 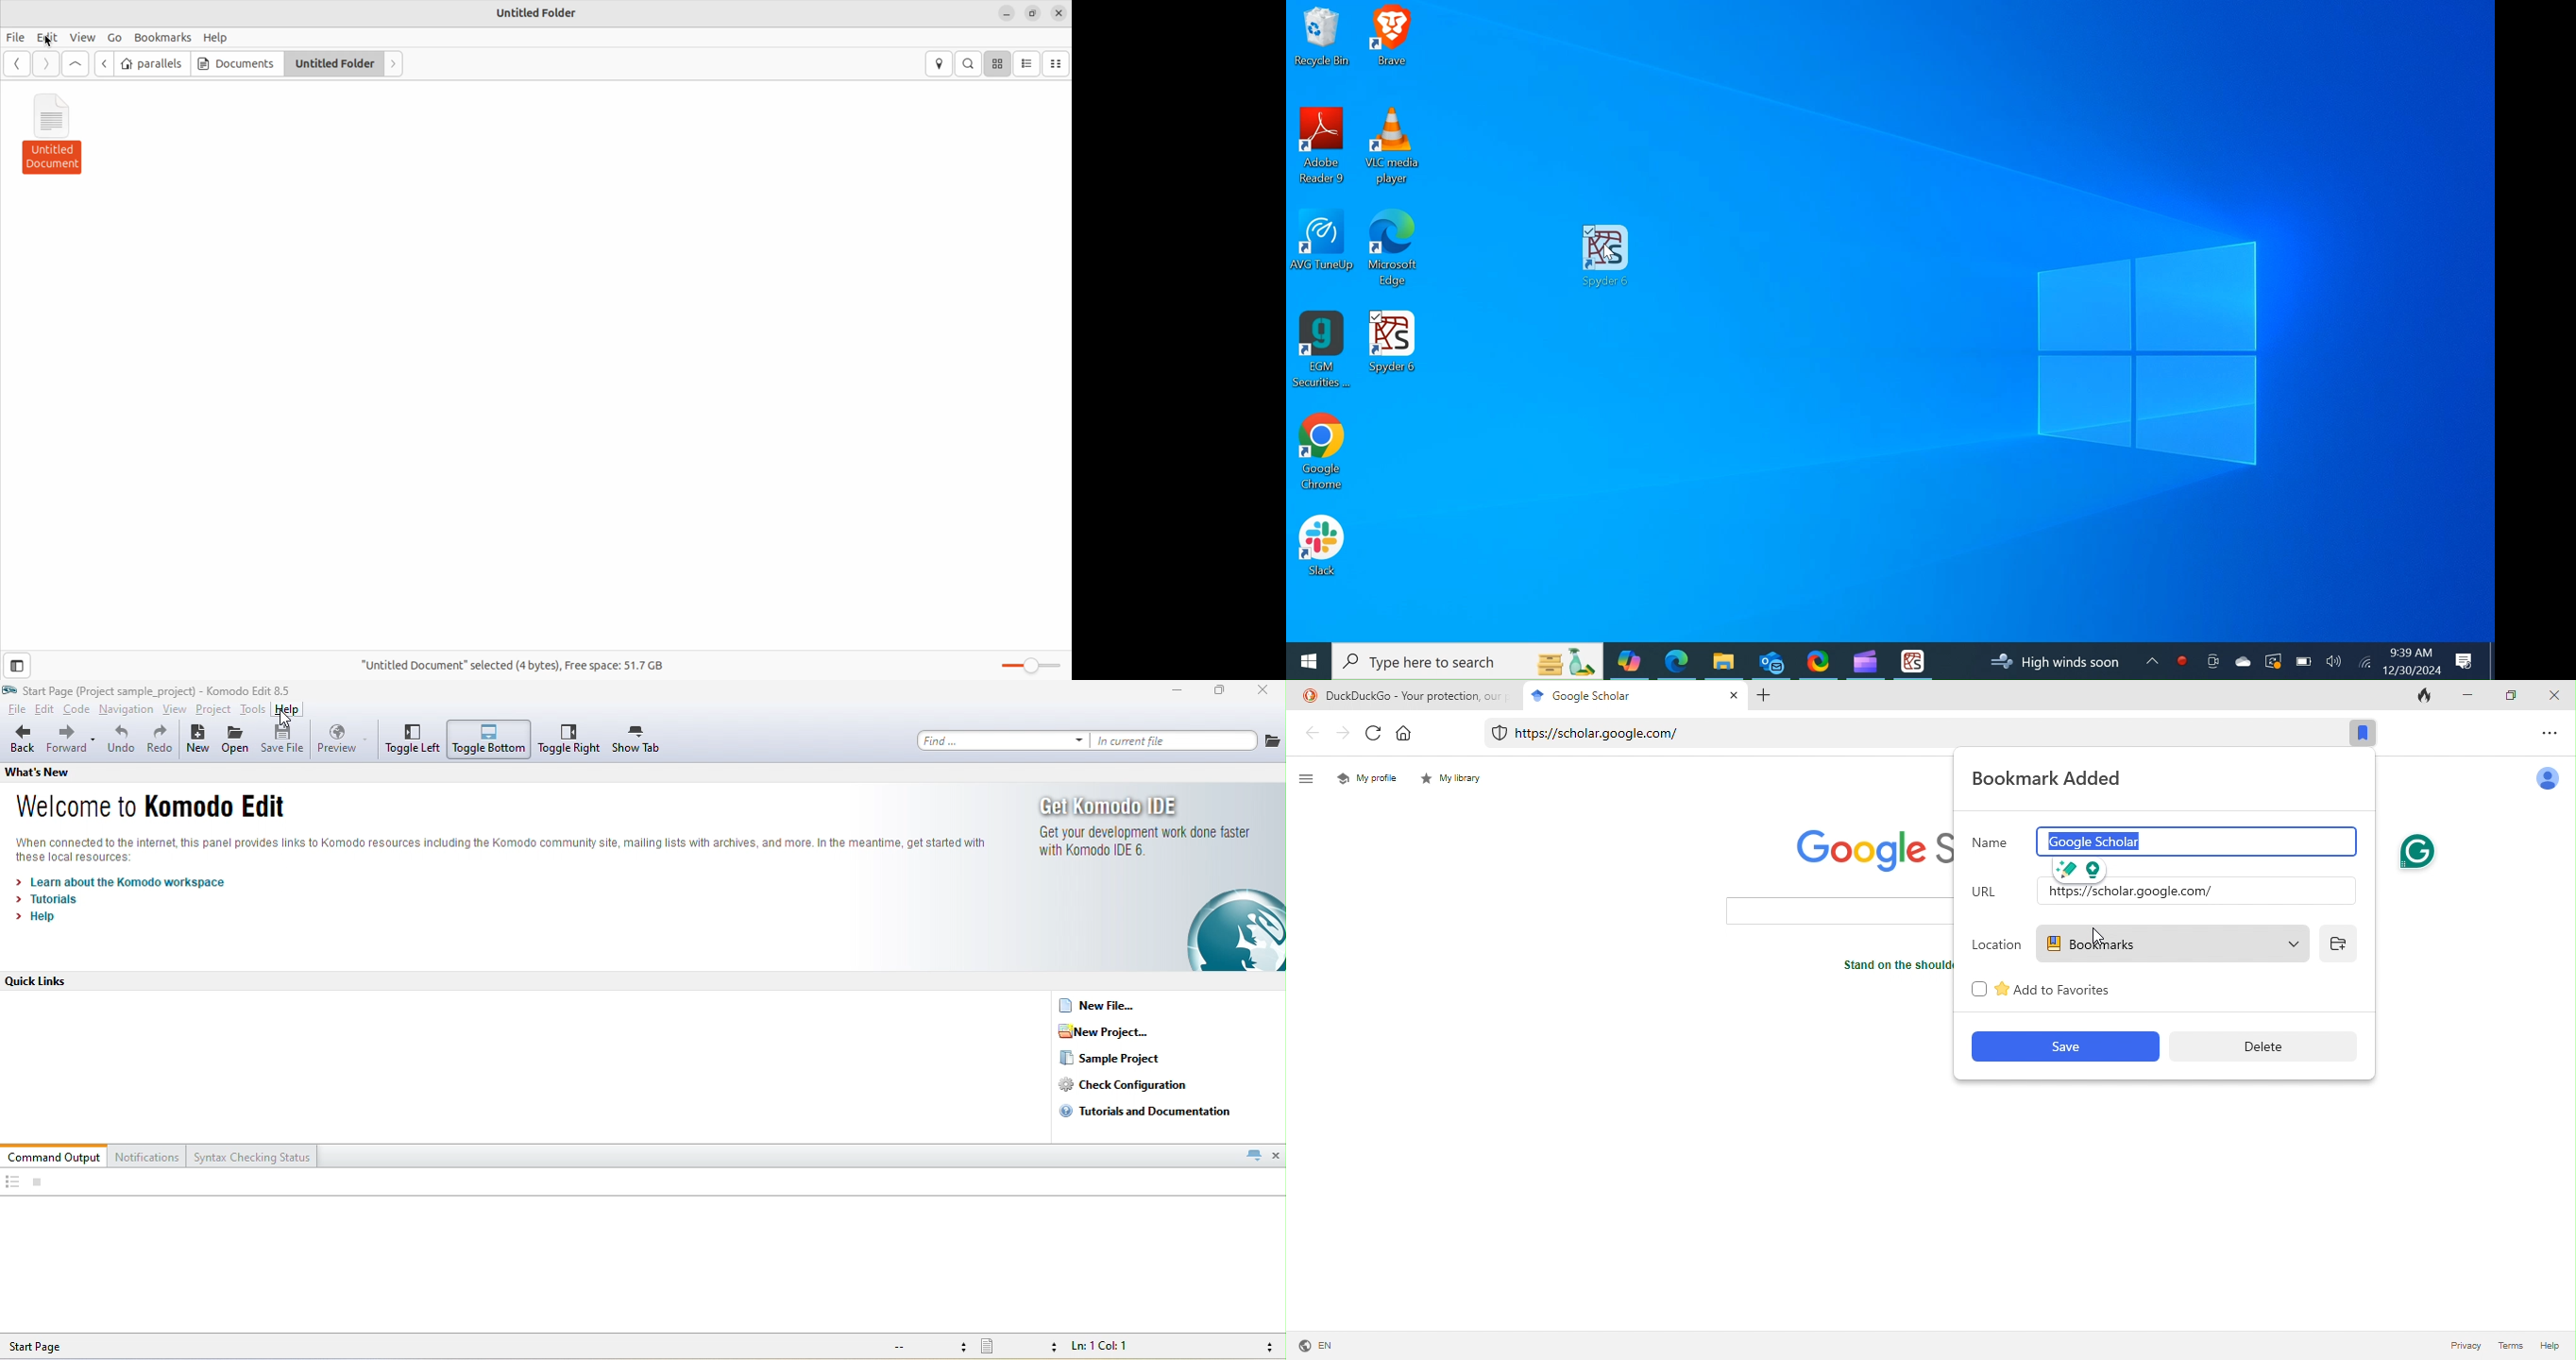 I want to click on 12/30/2024, so click(x=2413, y=670).